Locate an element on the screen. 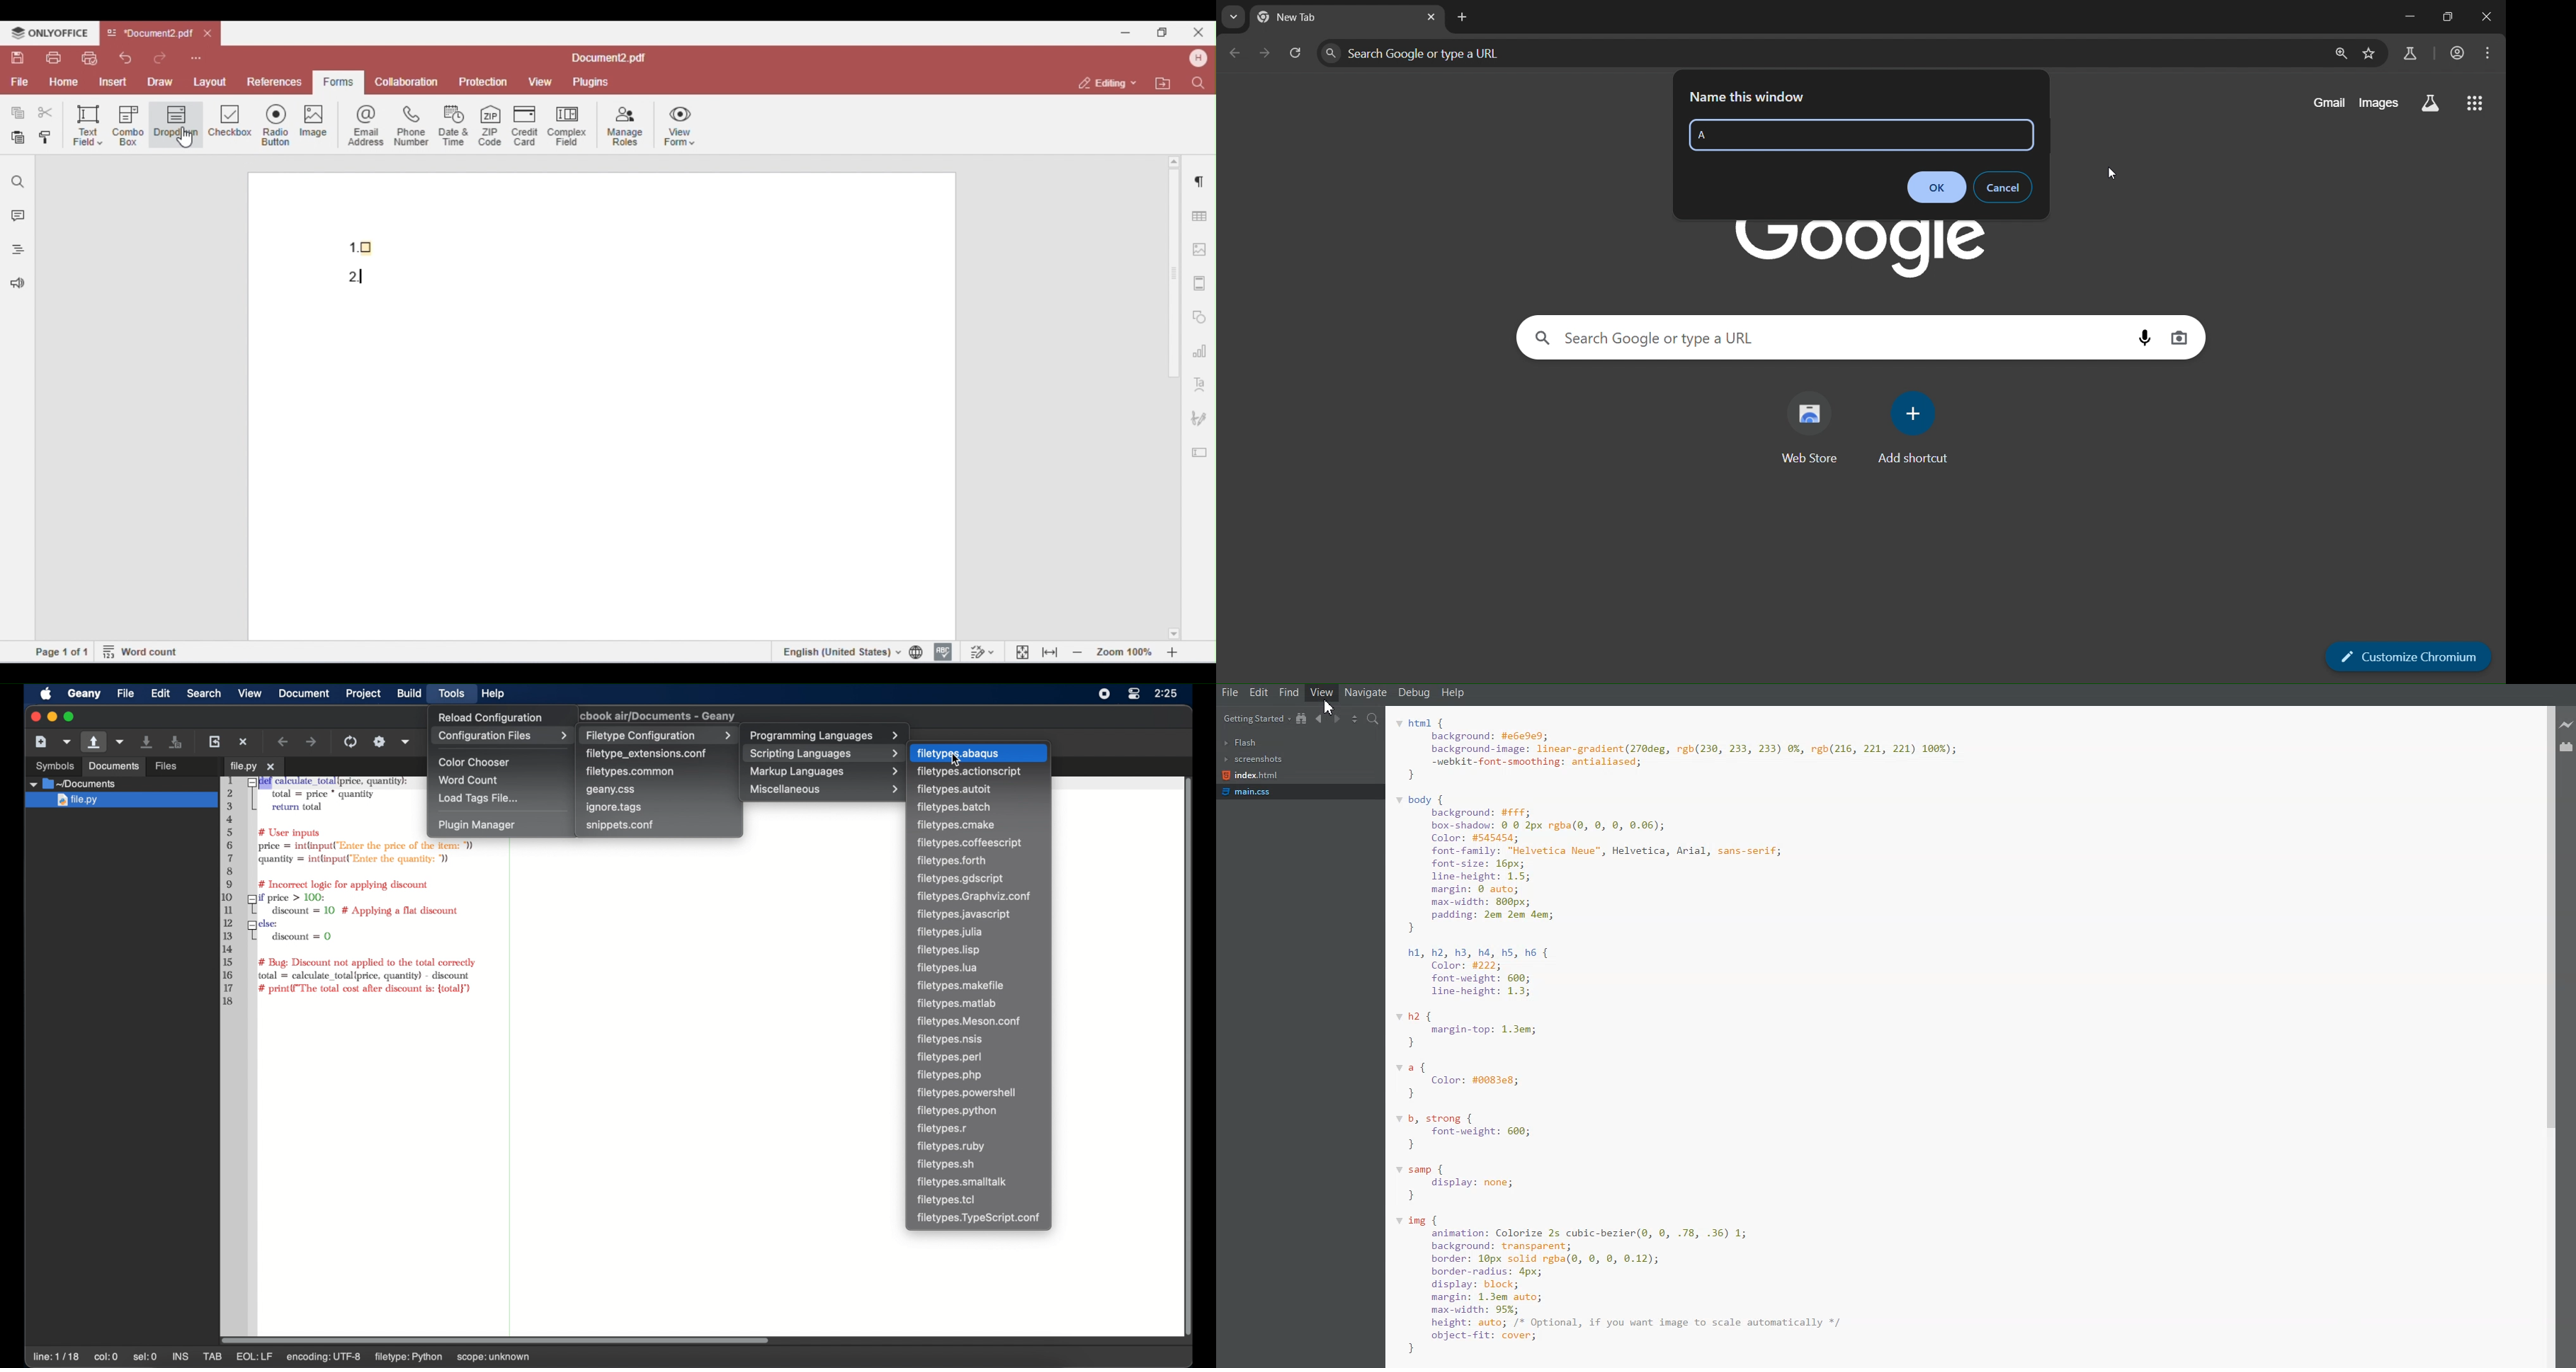  bookmark page is located at coordinates (2371, 54).